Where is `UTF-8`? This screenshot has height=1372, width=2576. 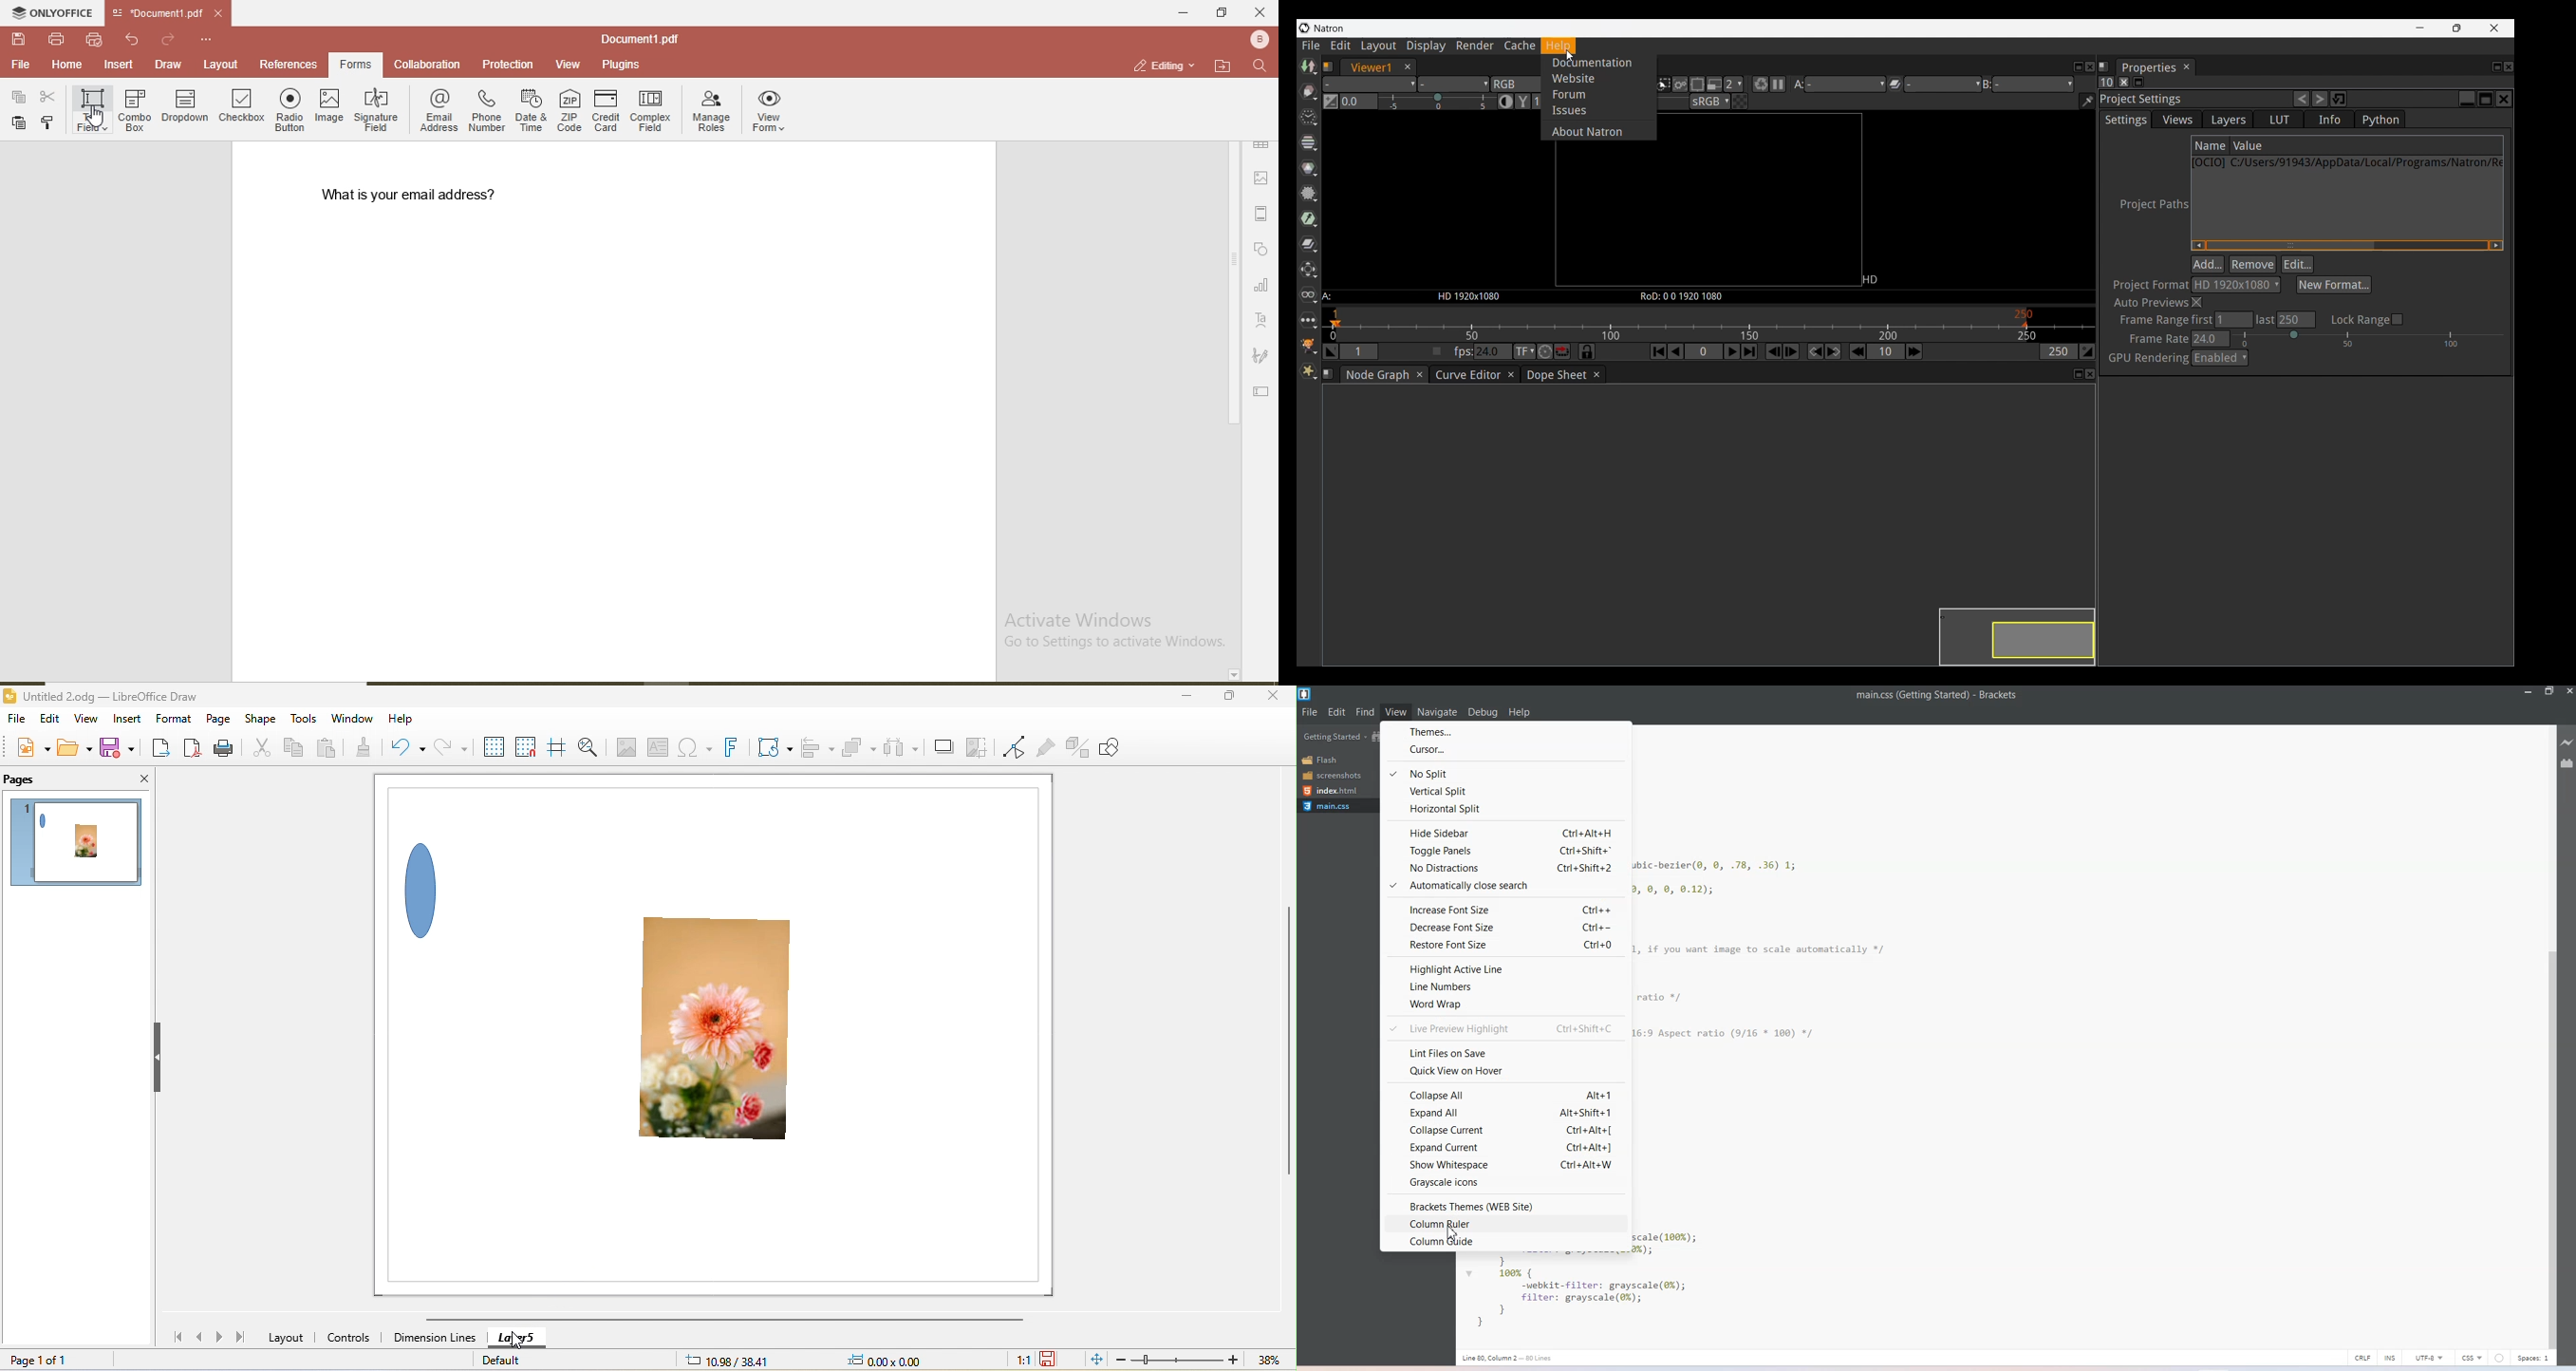 UTF-8 is located at coordinates (2430, 1358).